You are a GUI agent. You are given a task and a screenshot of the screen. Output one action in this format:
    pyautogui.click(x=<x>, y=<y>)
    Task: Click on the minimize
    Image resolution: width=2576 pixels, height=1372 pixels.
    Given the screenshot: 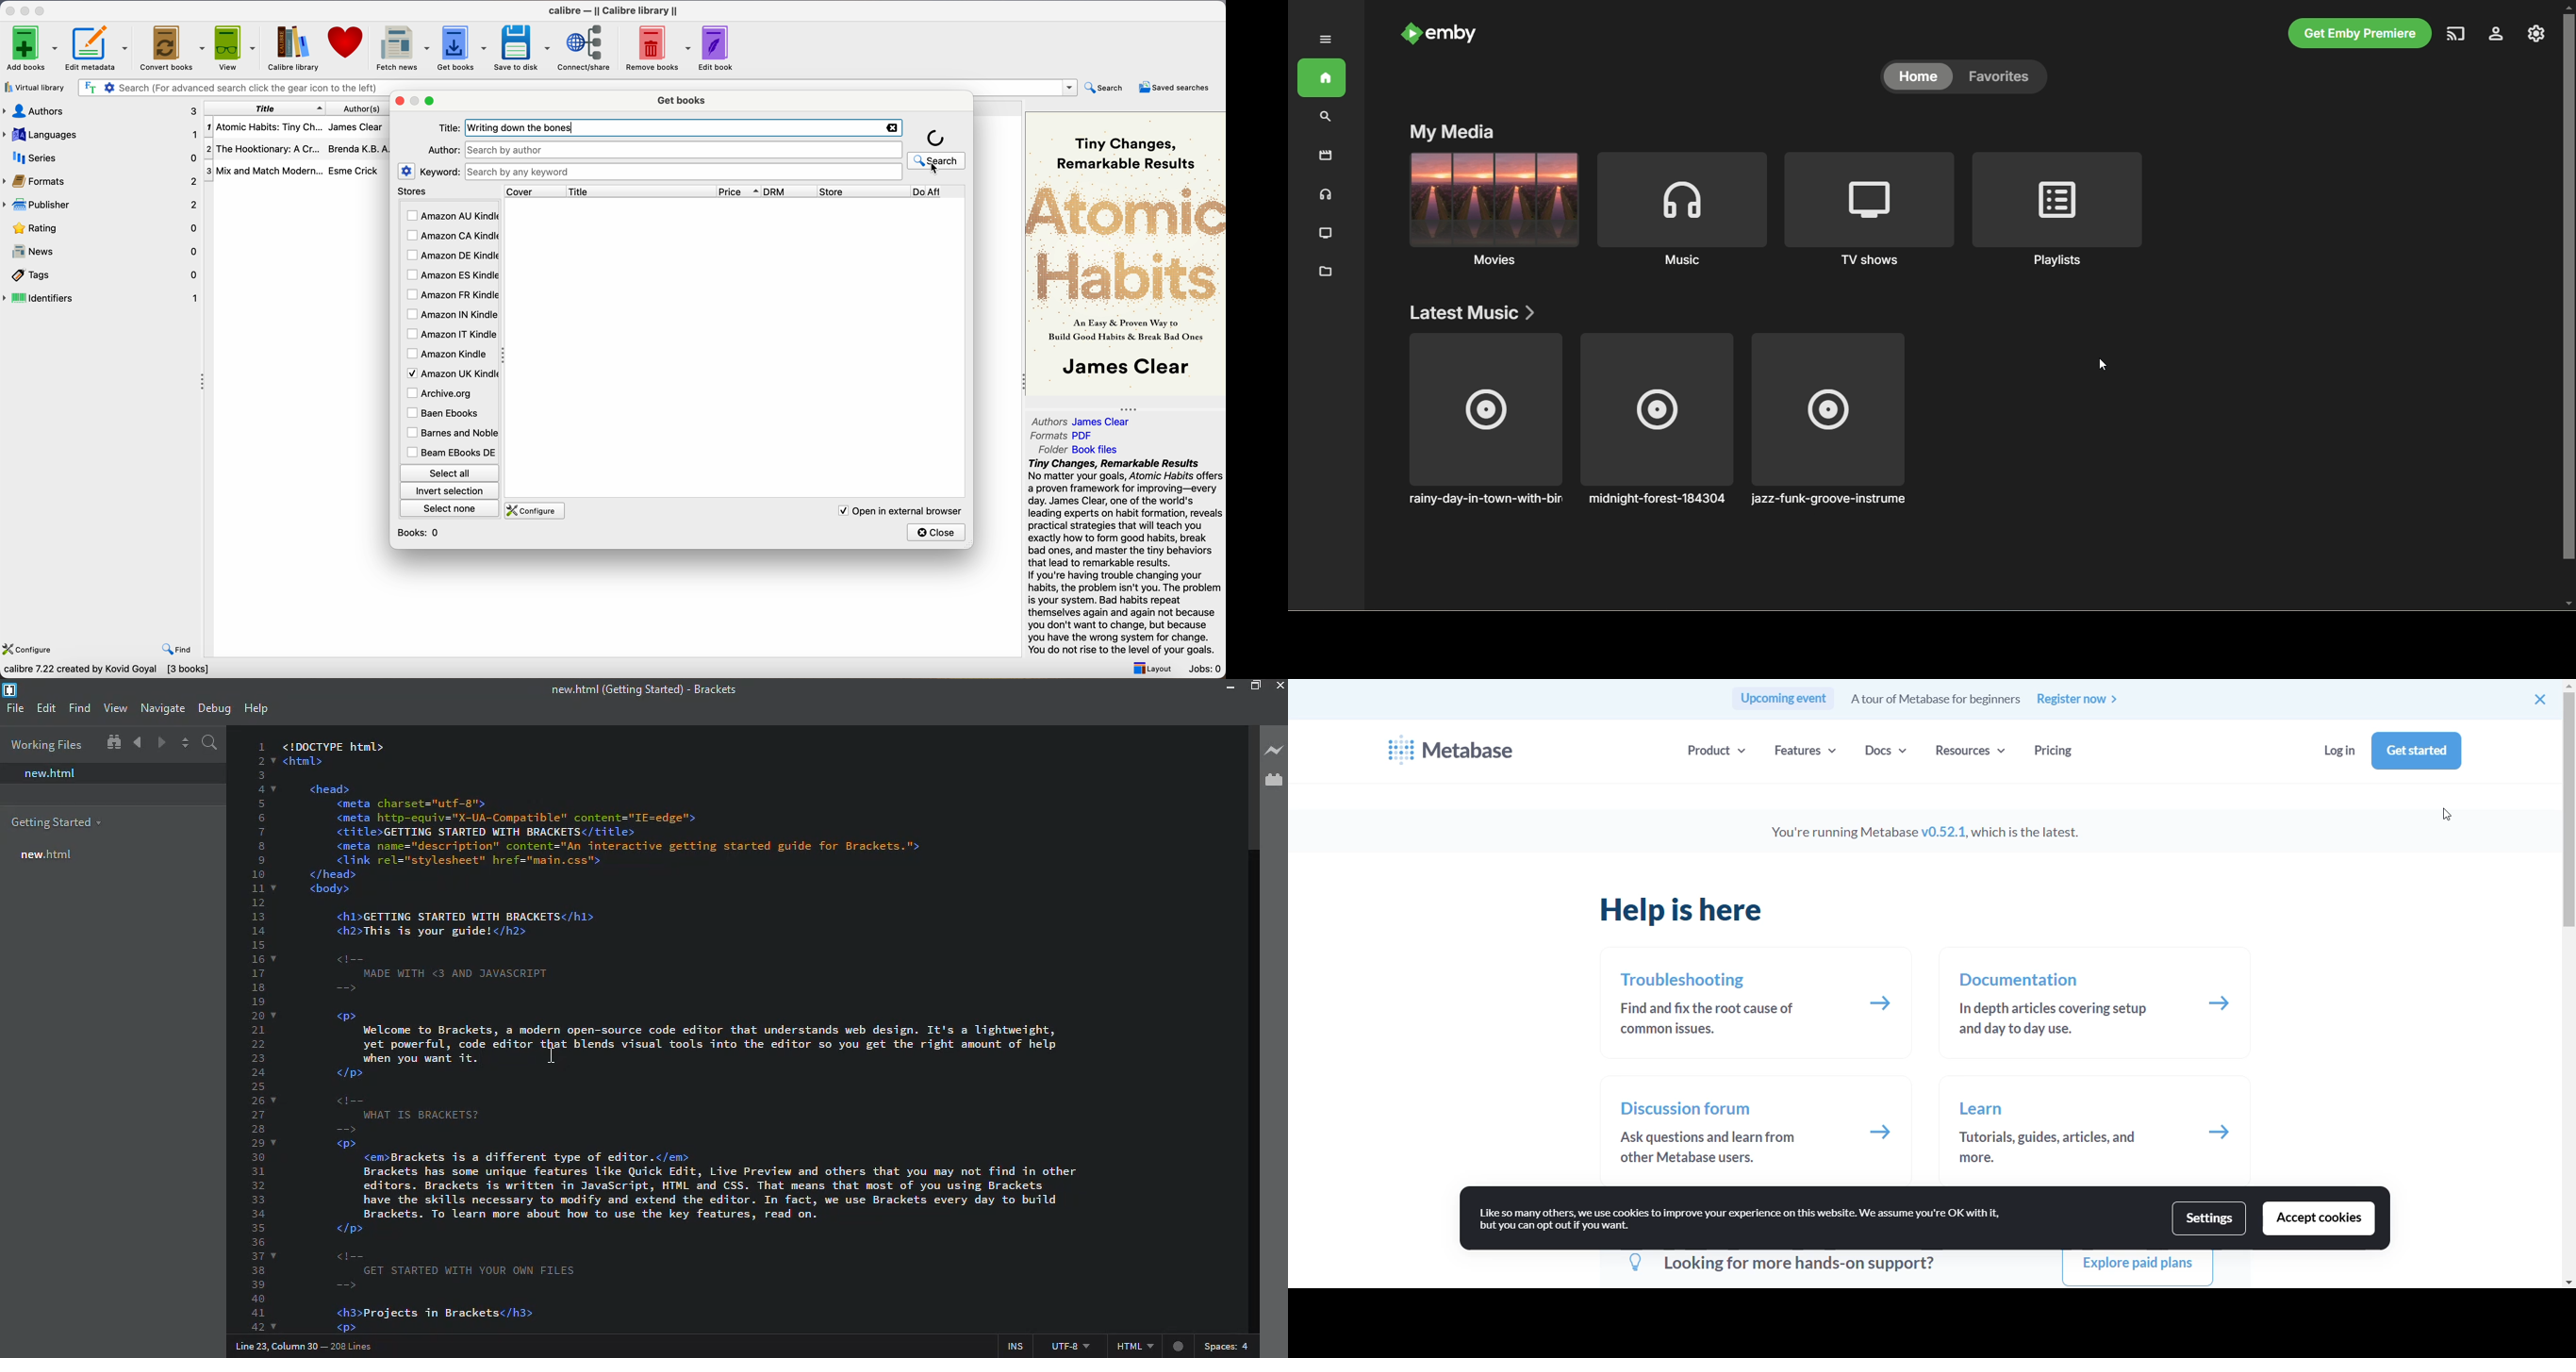 What is the action you would take?
    pyautogui.click(x=1219, y=687)
    